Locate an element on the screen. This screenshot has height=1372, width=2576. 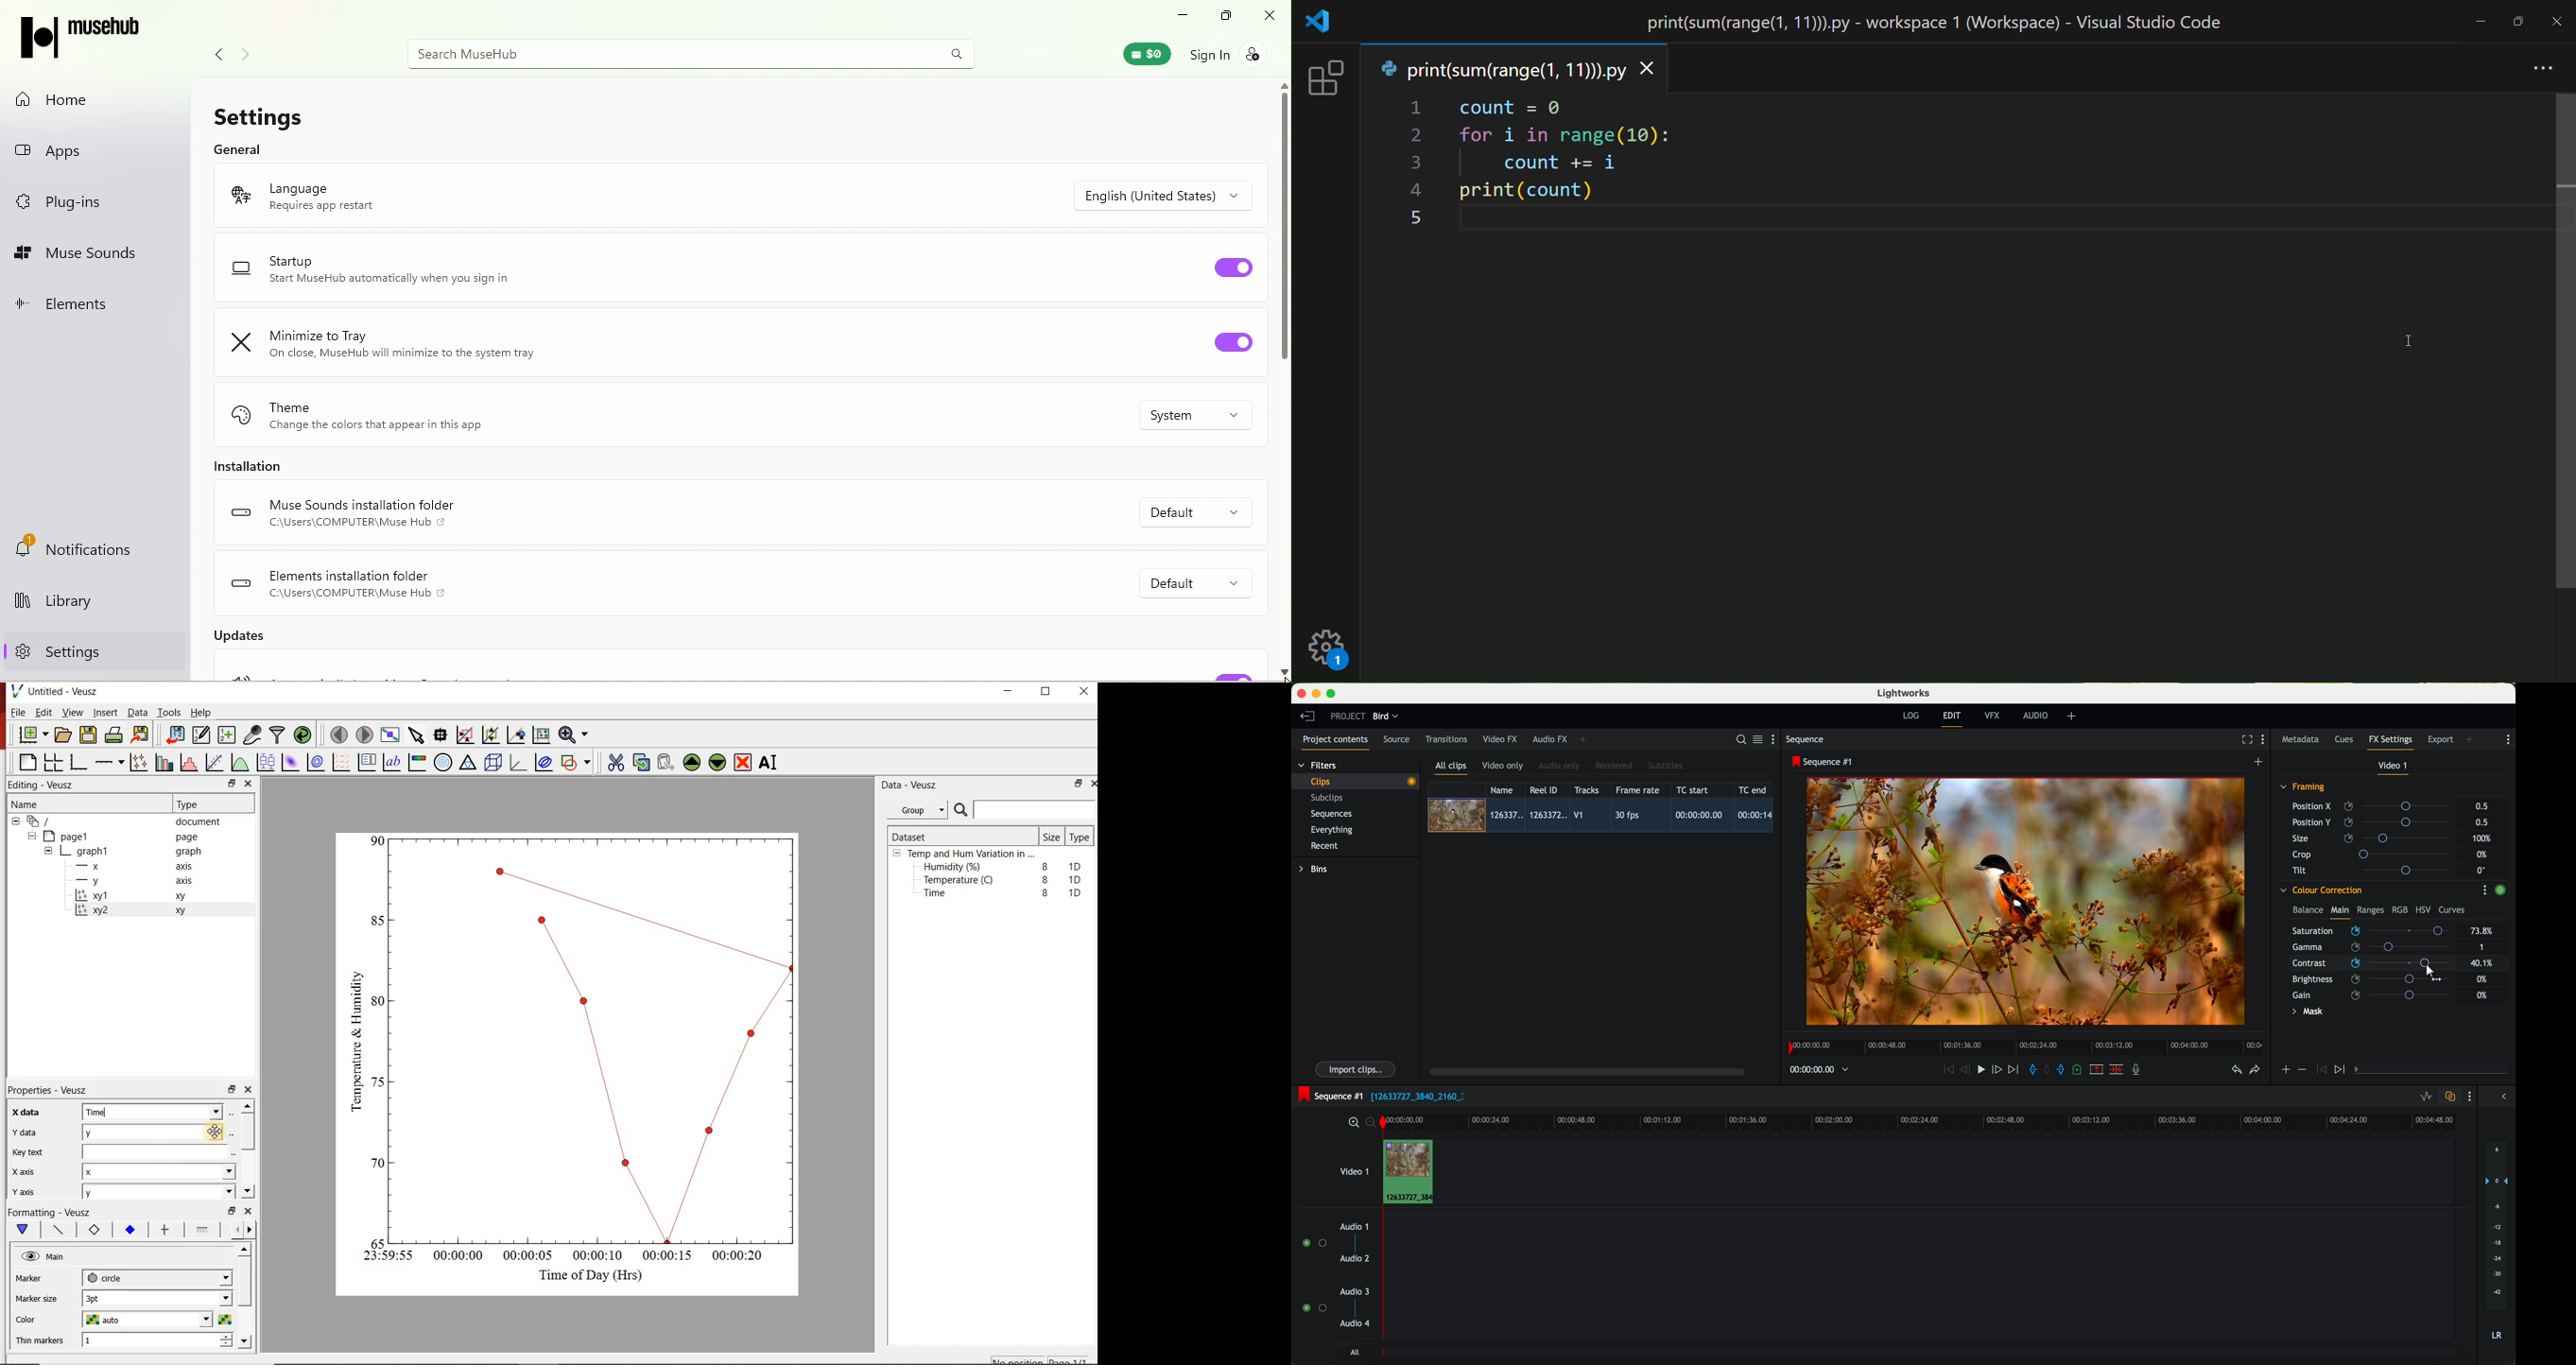
black is located at coordinates (1414, 1095).